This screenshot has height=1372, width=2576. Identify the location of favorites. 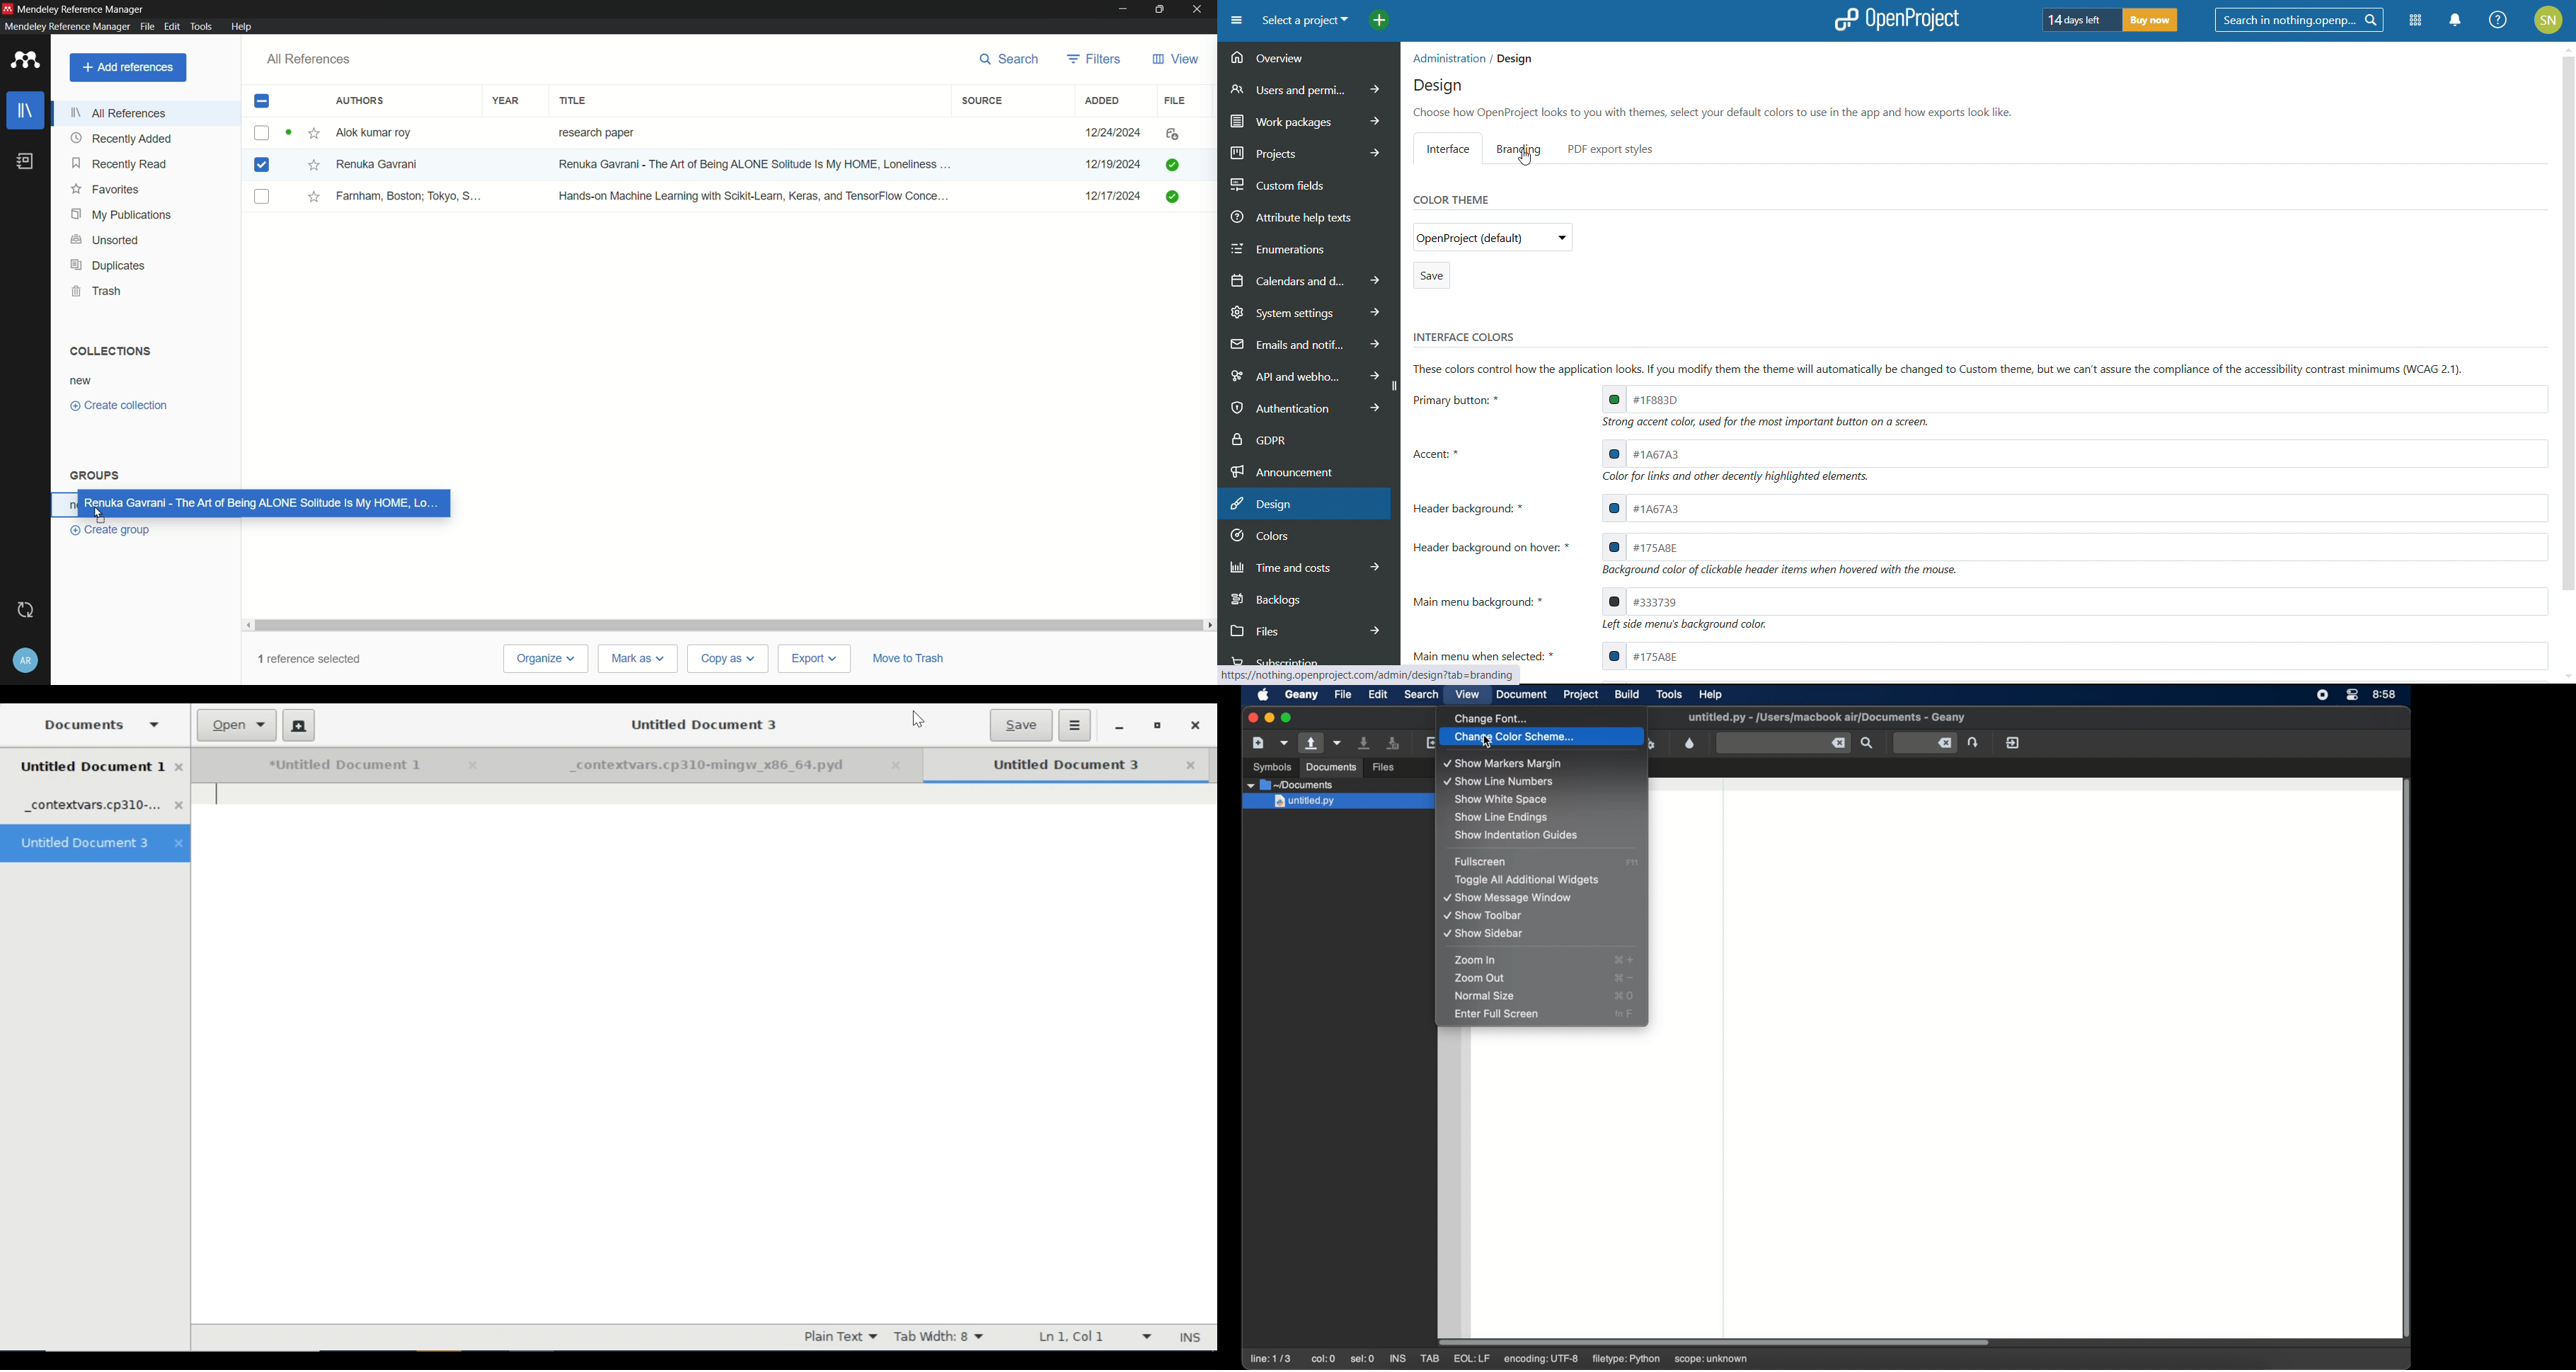
(106, 190).